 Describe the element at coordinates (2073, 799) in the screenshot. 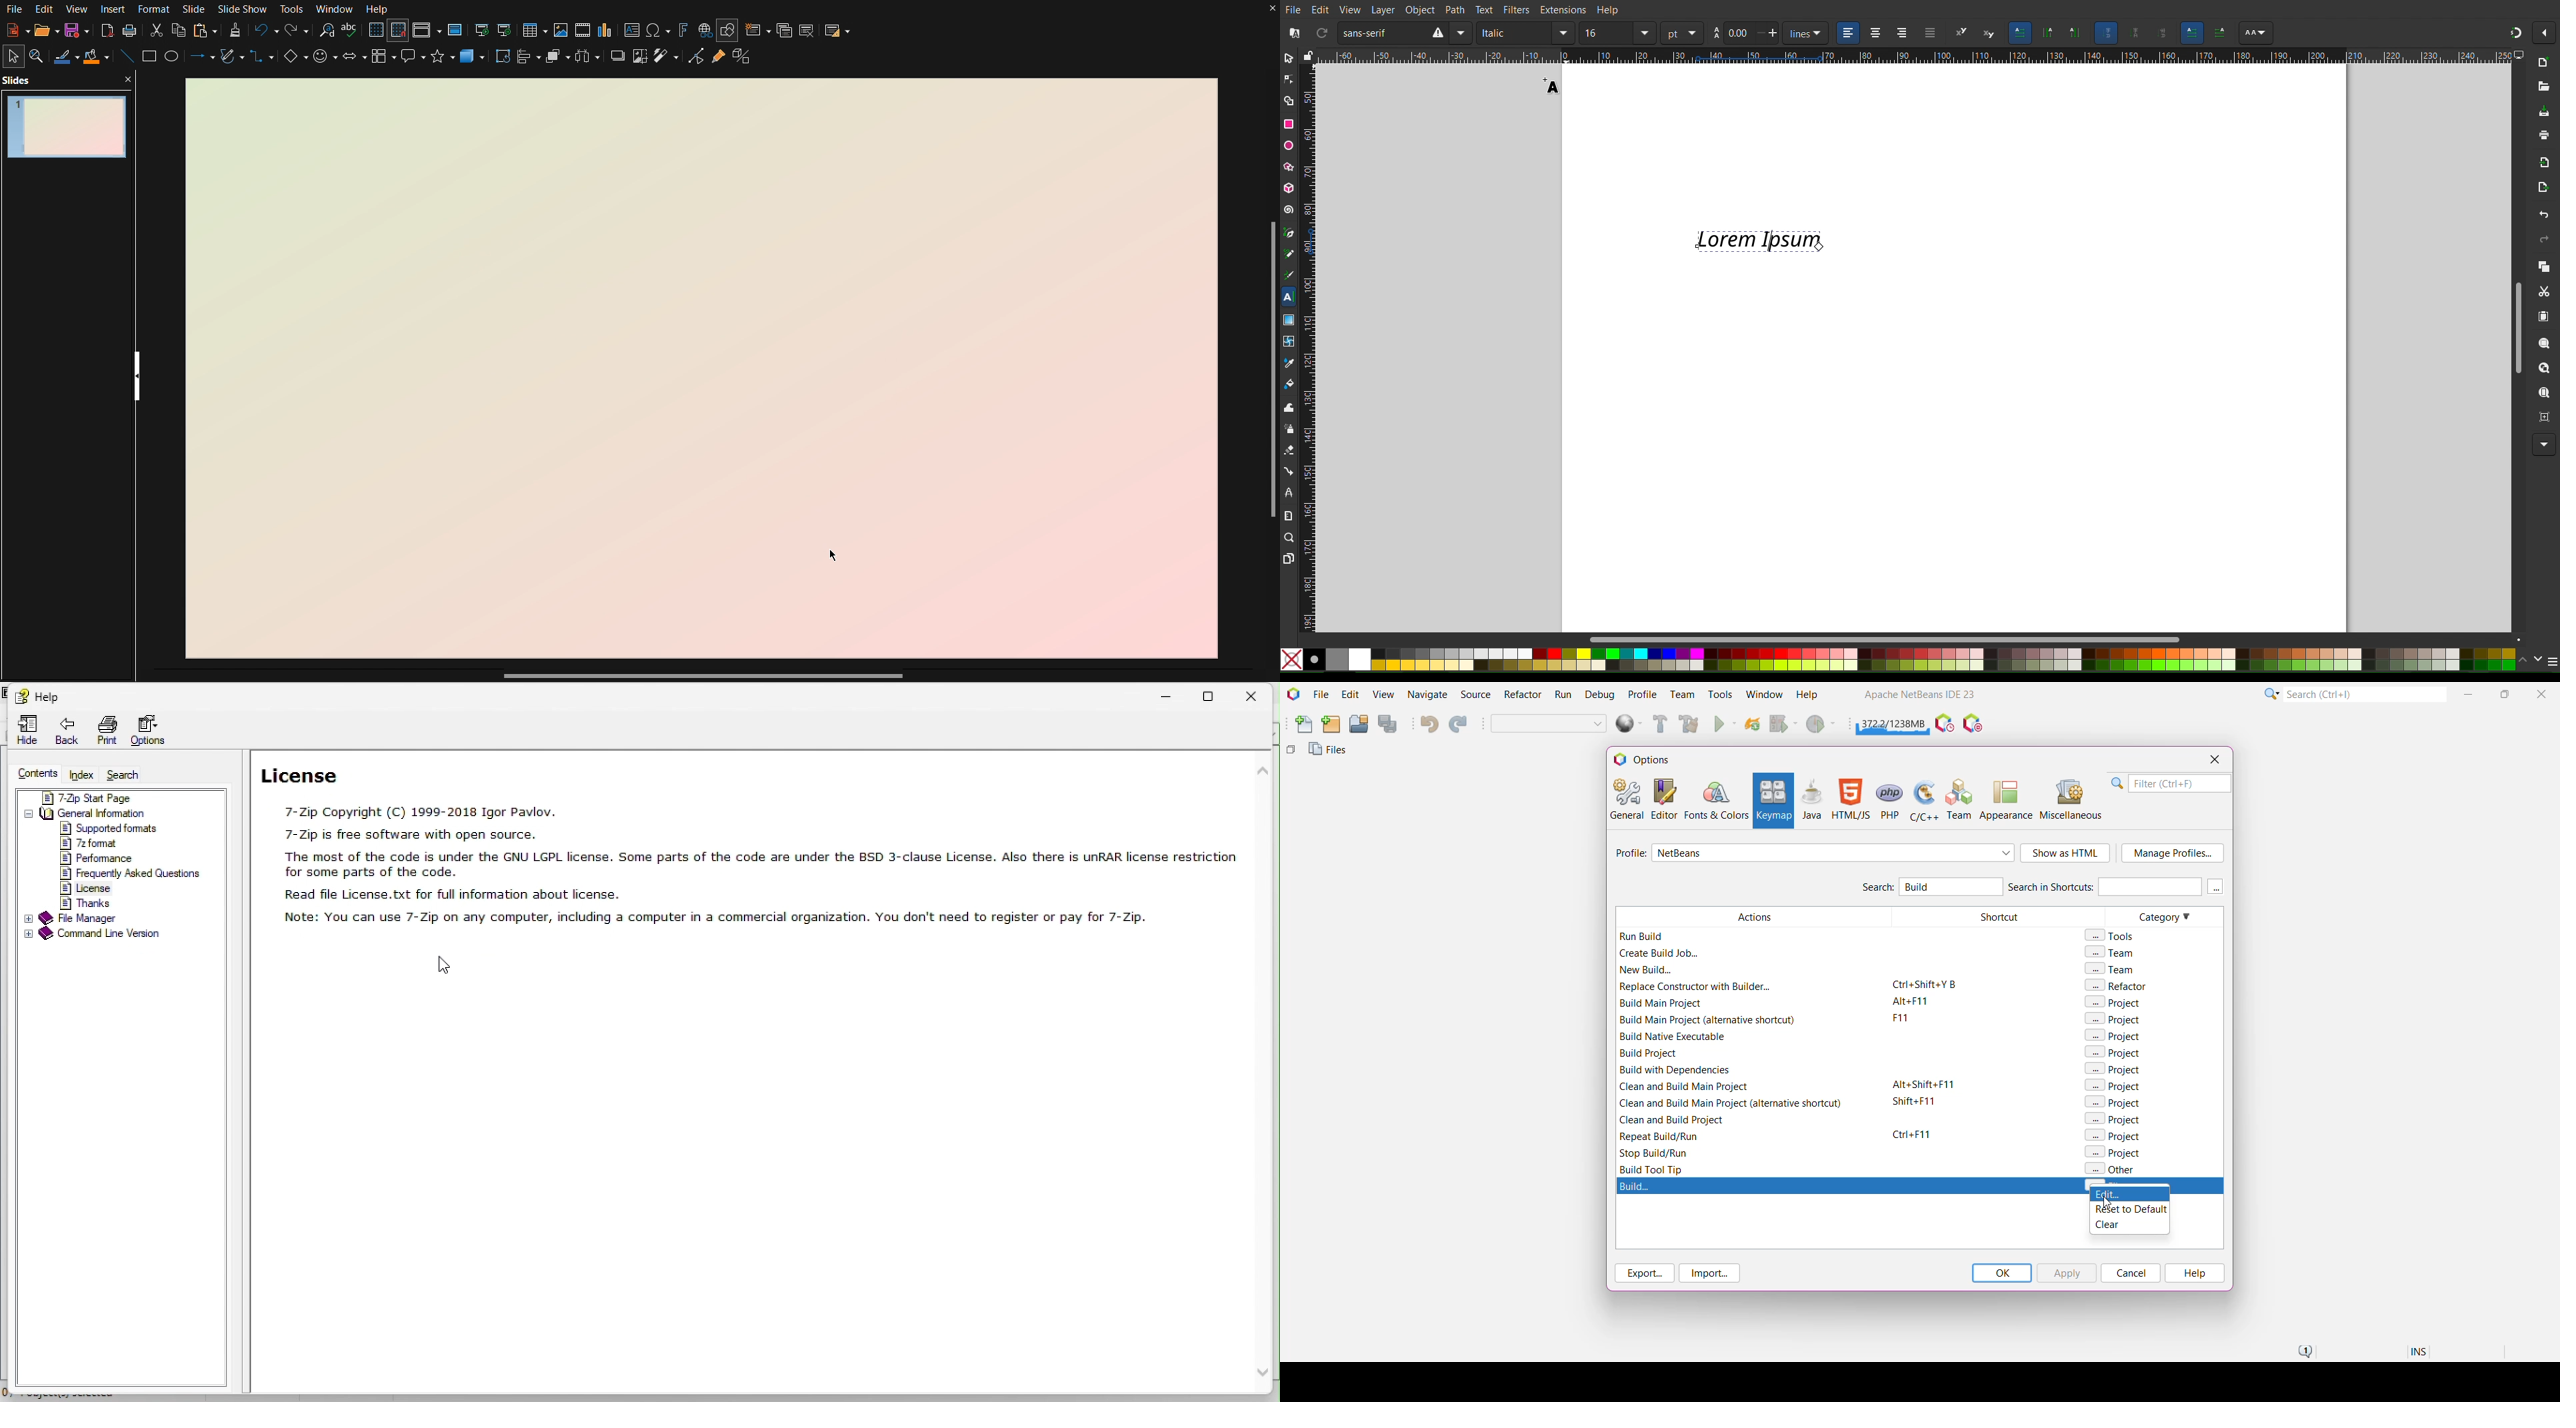

I see `Miscellaneous` at that location.